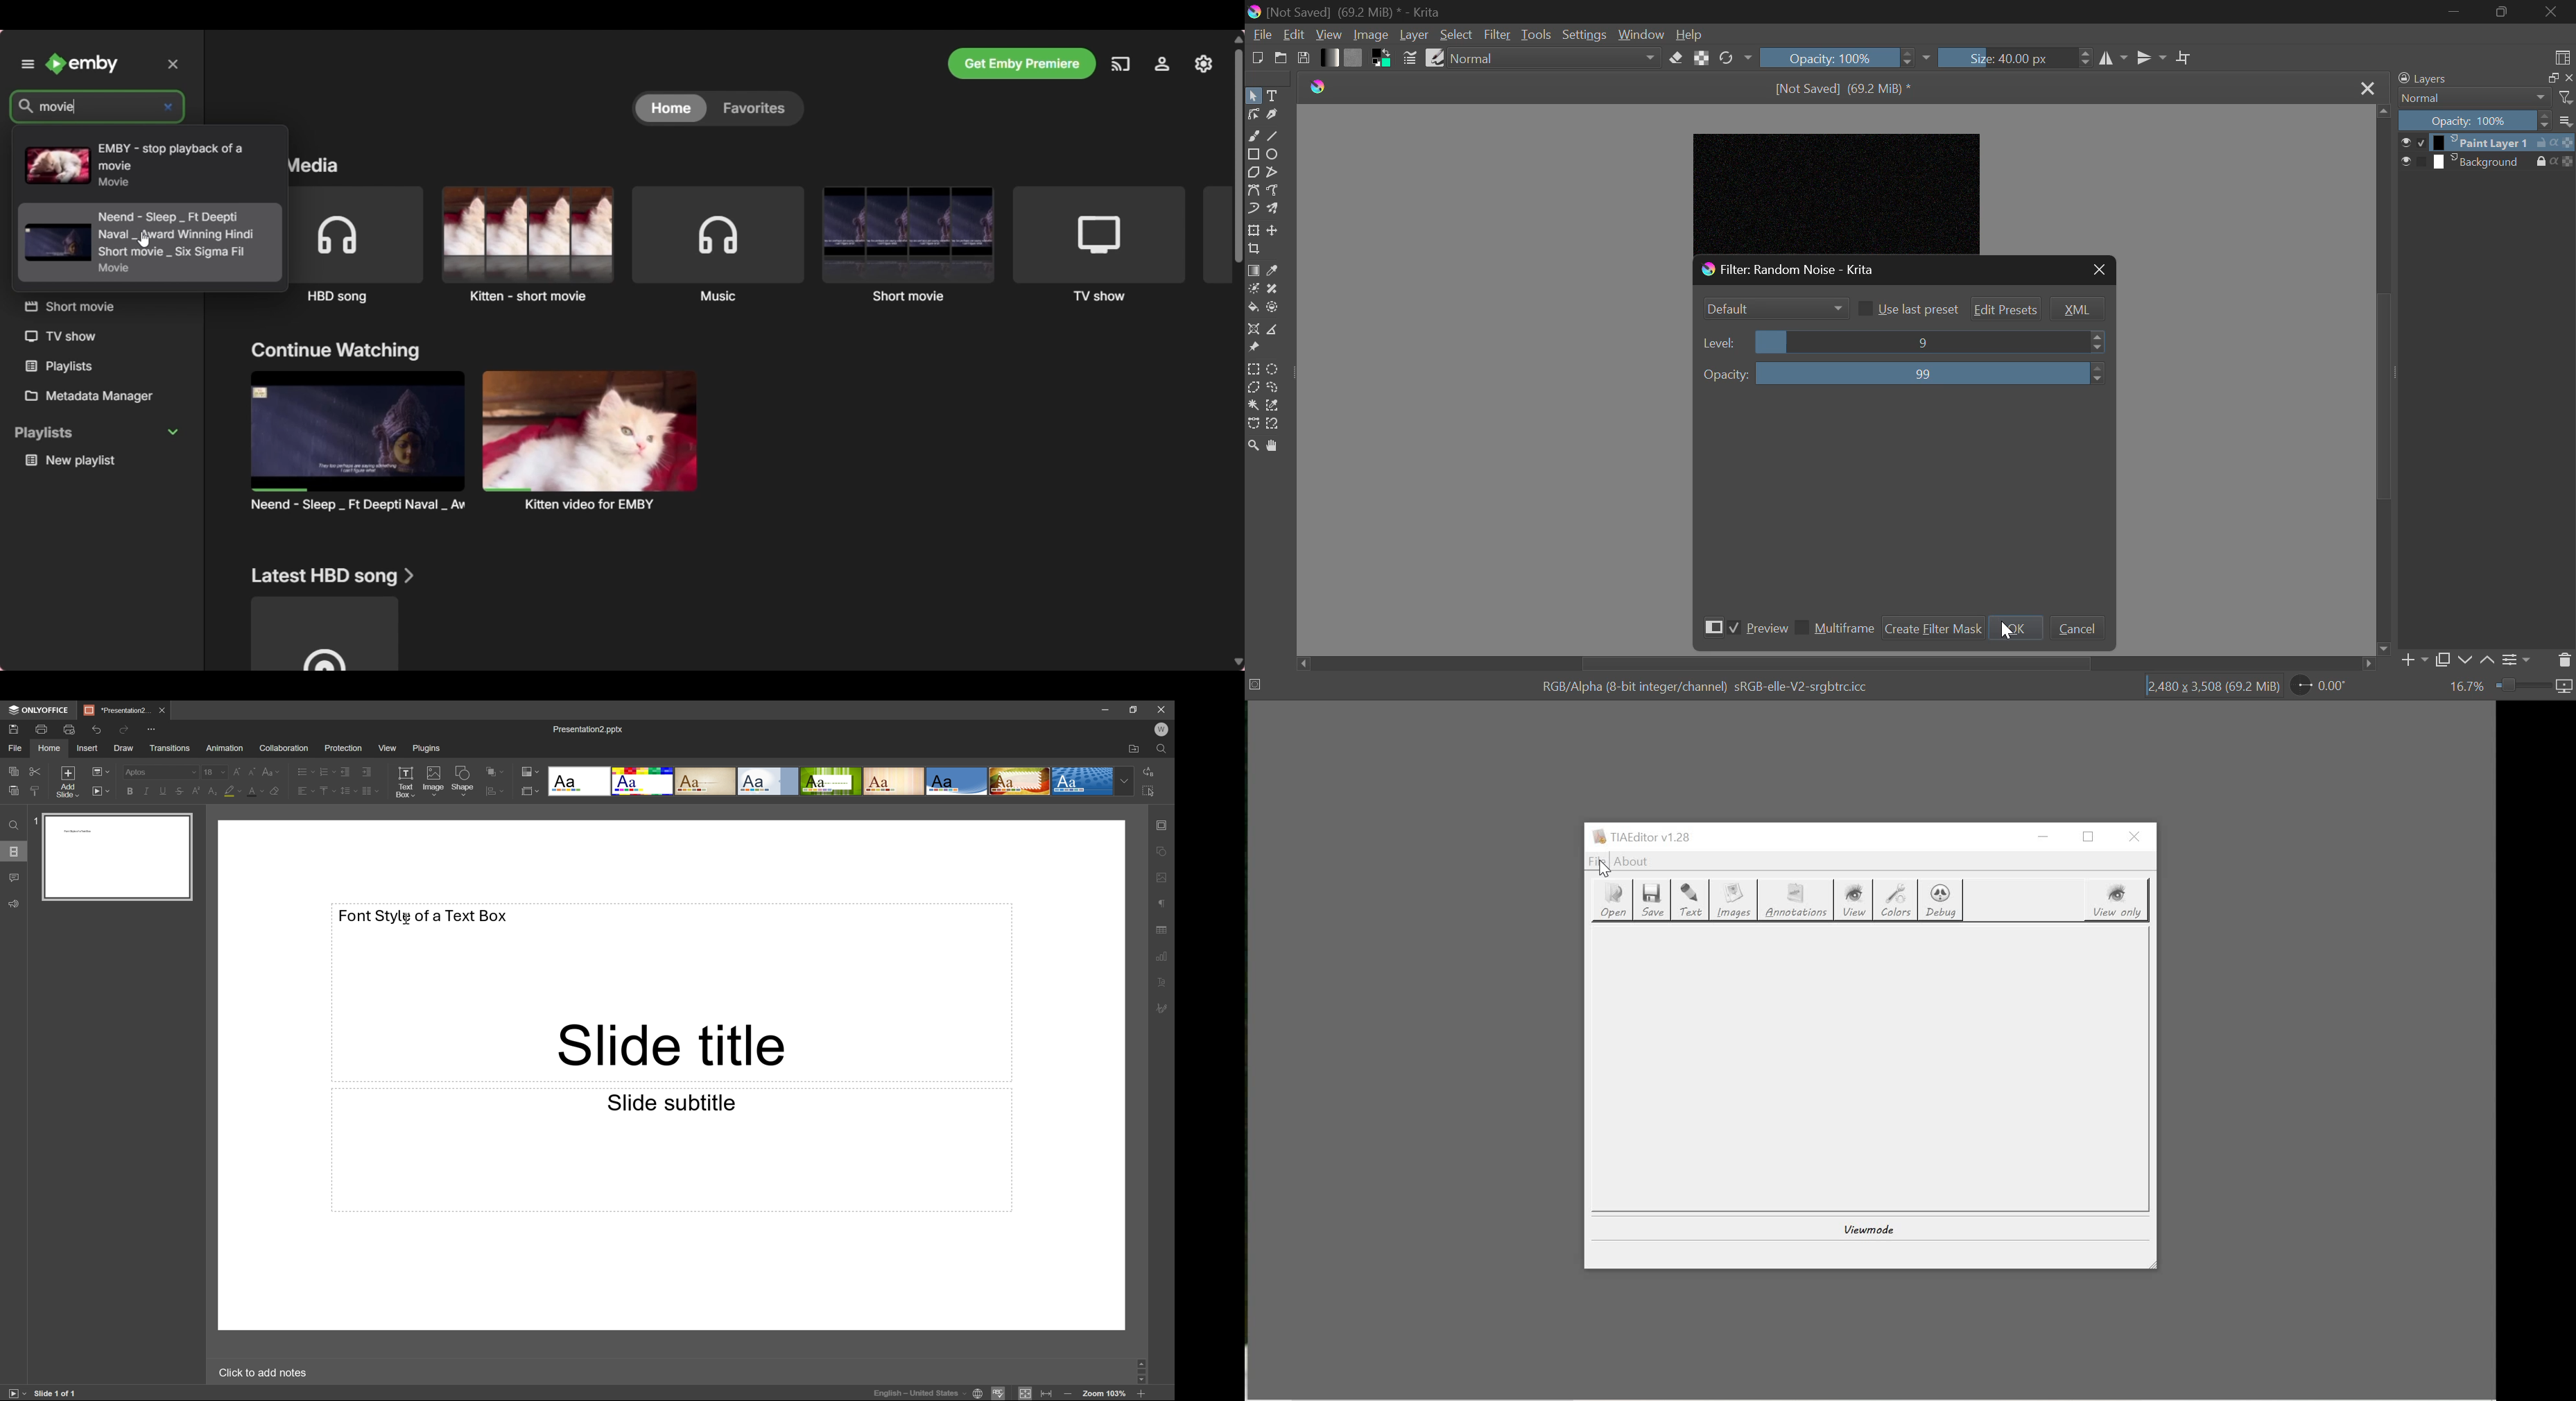  What do you see at coordinates (2383, 110) in the screenshot?
I see `move up` at bounding box center [2383, 110].